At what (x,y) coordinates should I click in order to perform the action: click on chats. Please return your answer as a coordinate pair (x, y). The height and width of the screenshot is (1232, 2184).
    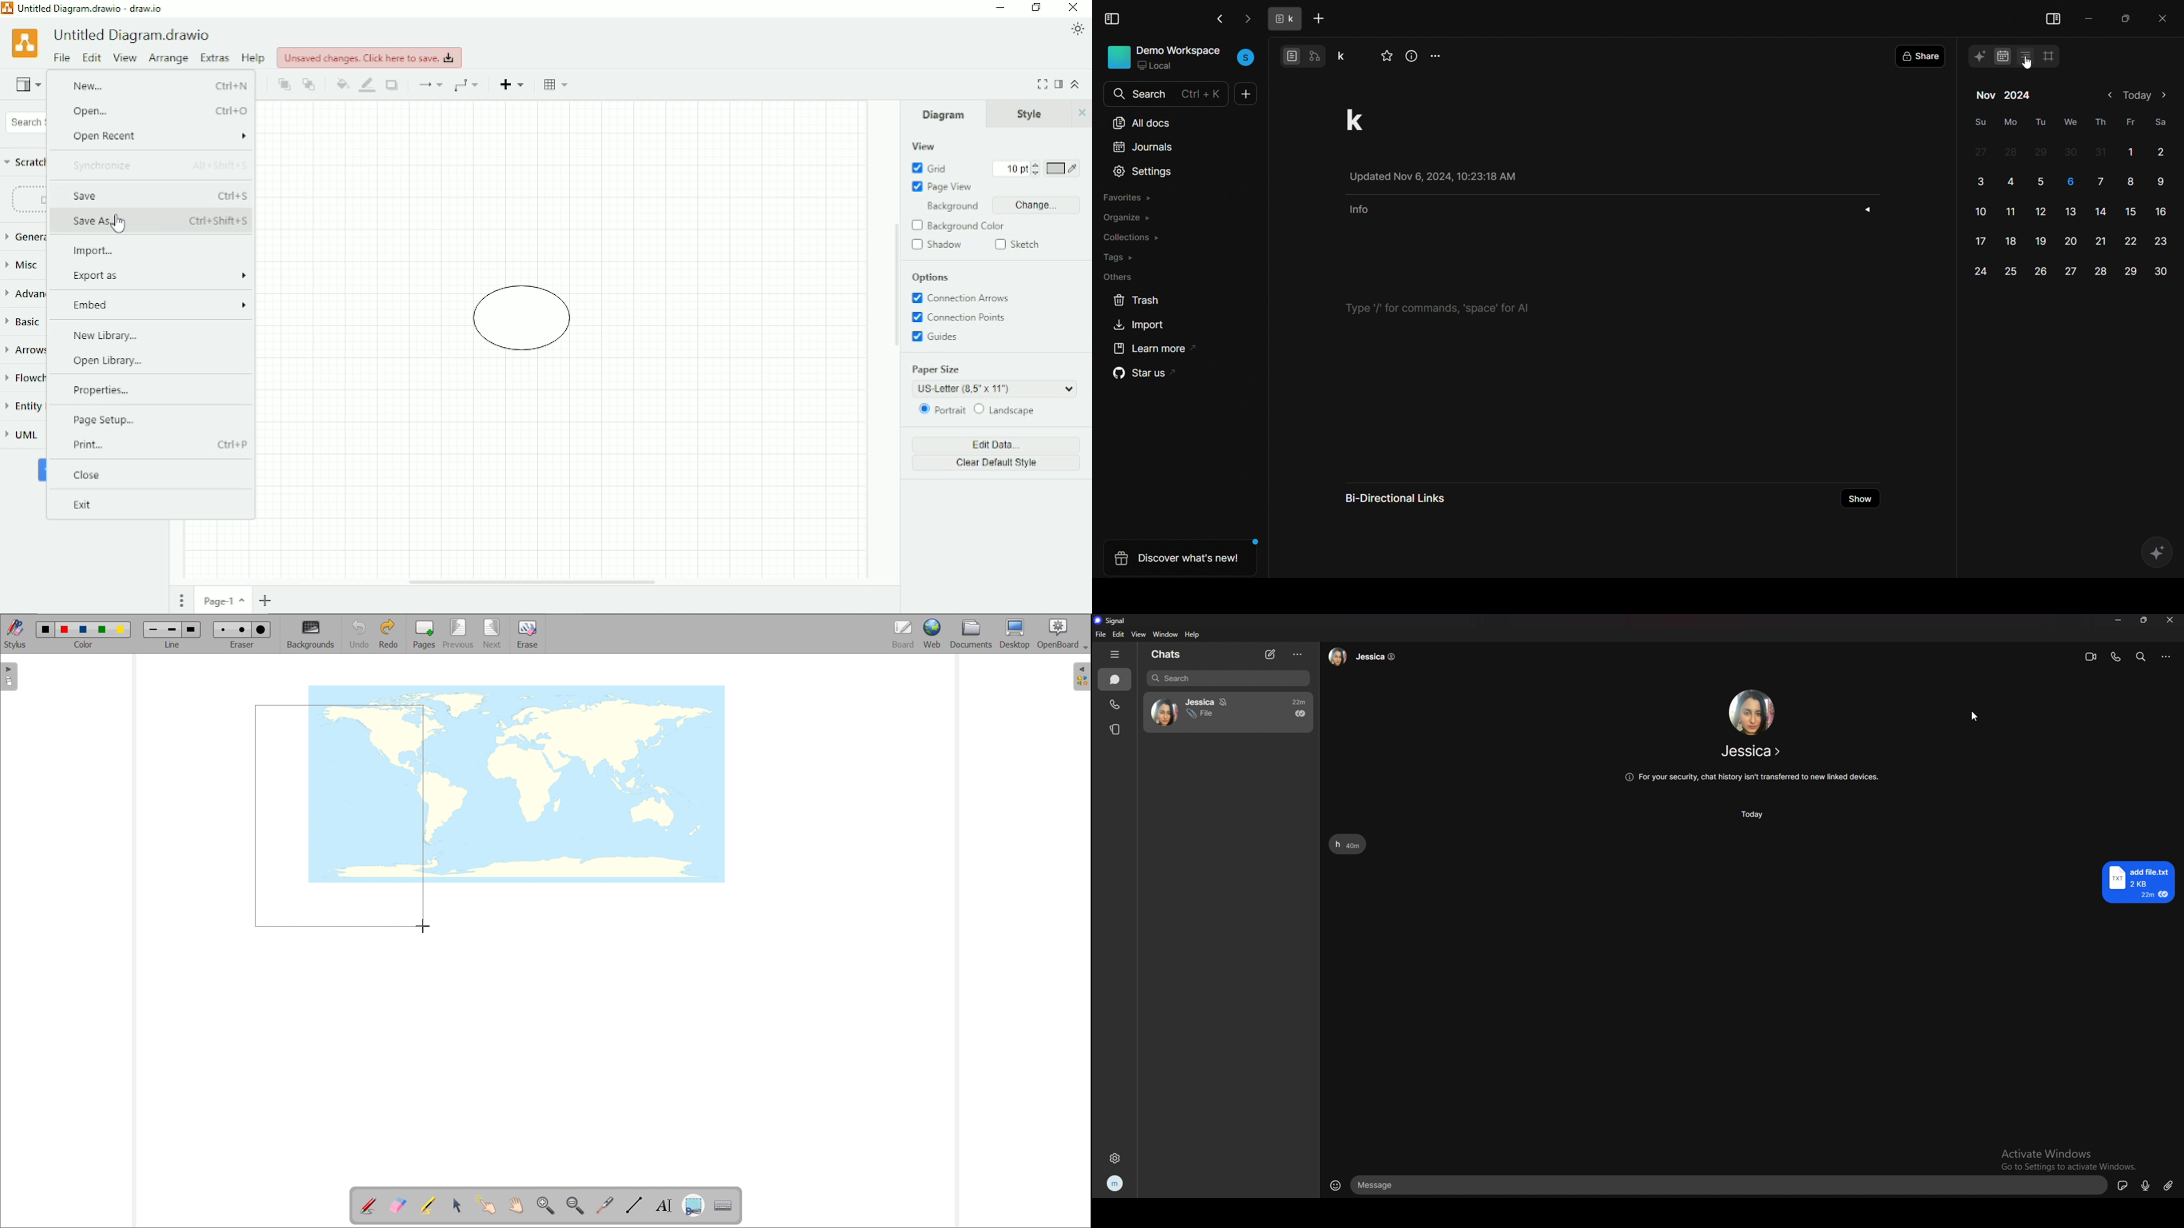
    Looking at the image, I should click on (1115, 679).